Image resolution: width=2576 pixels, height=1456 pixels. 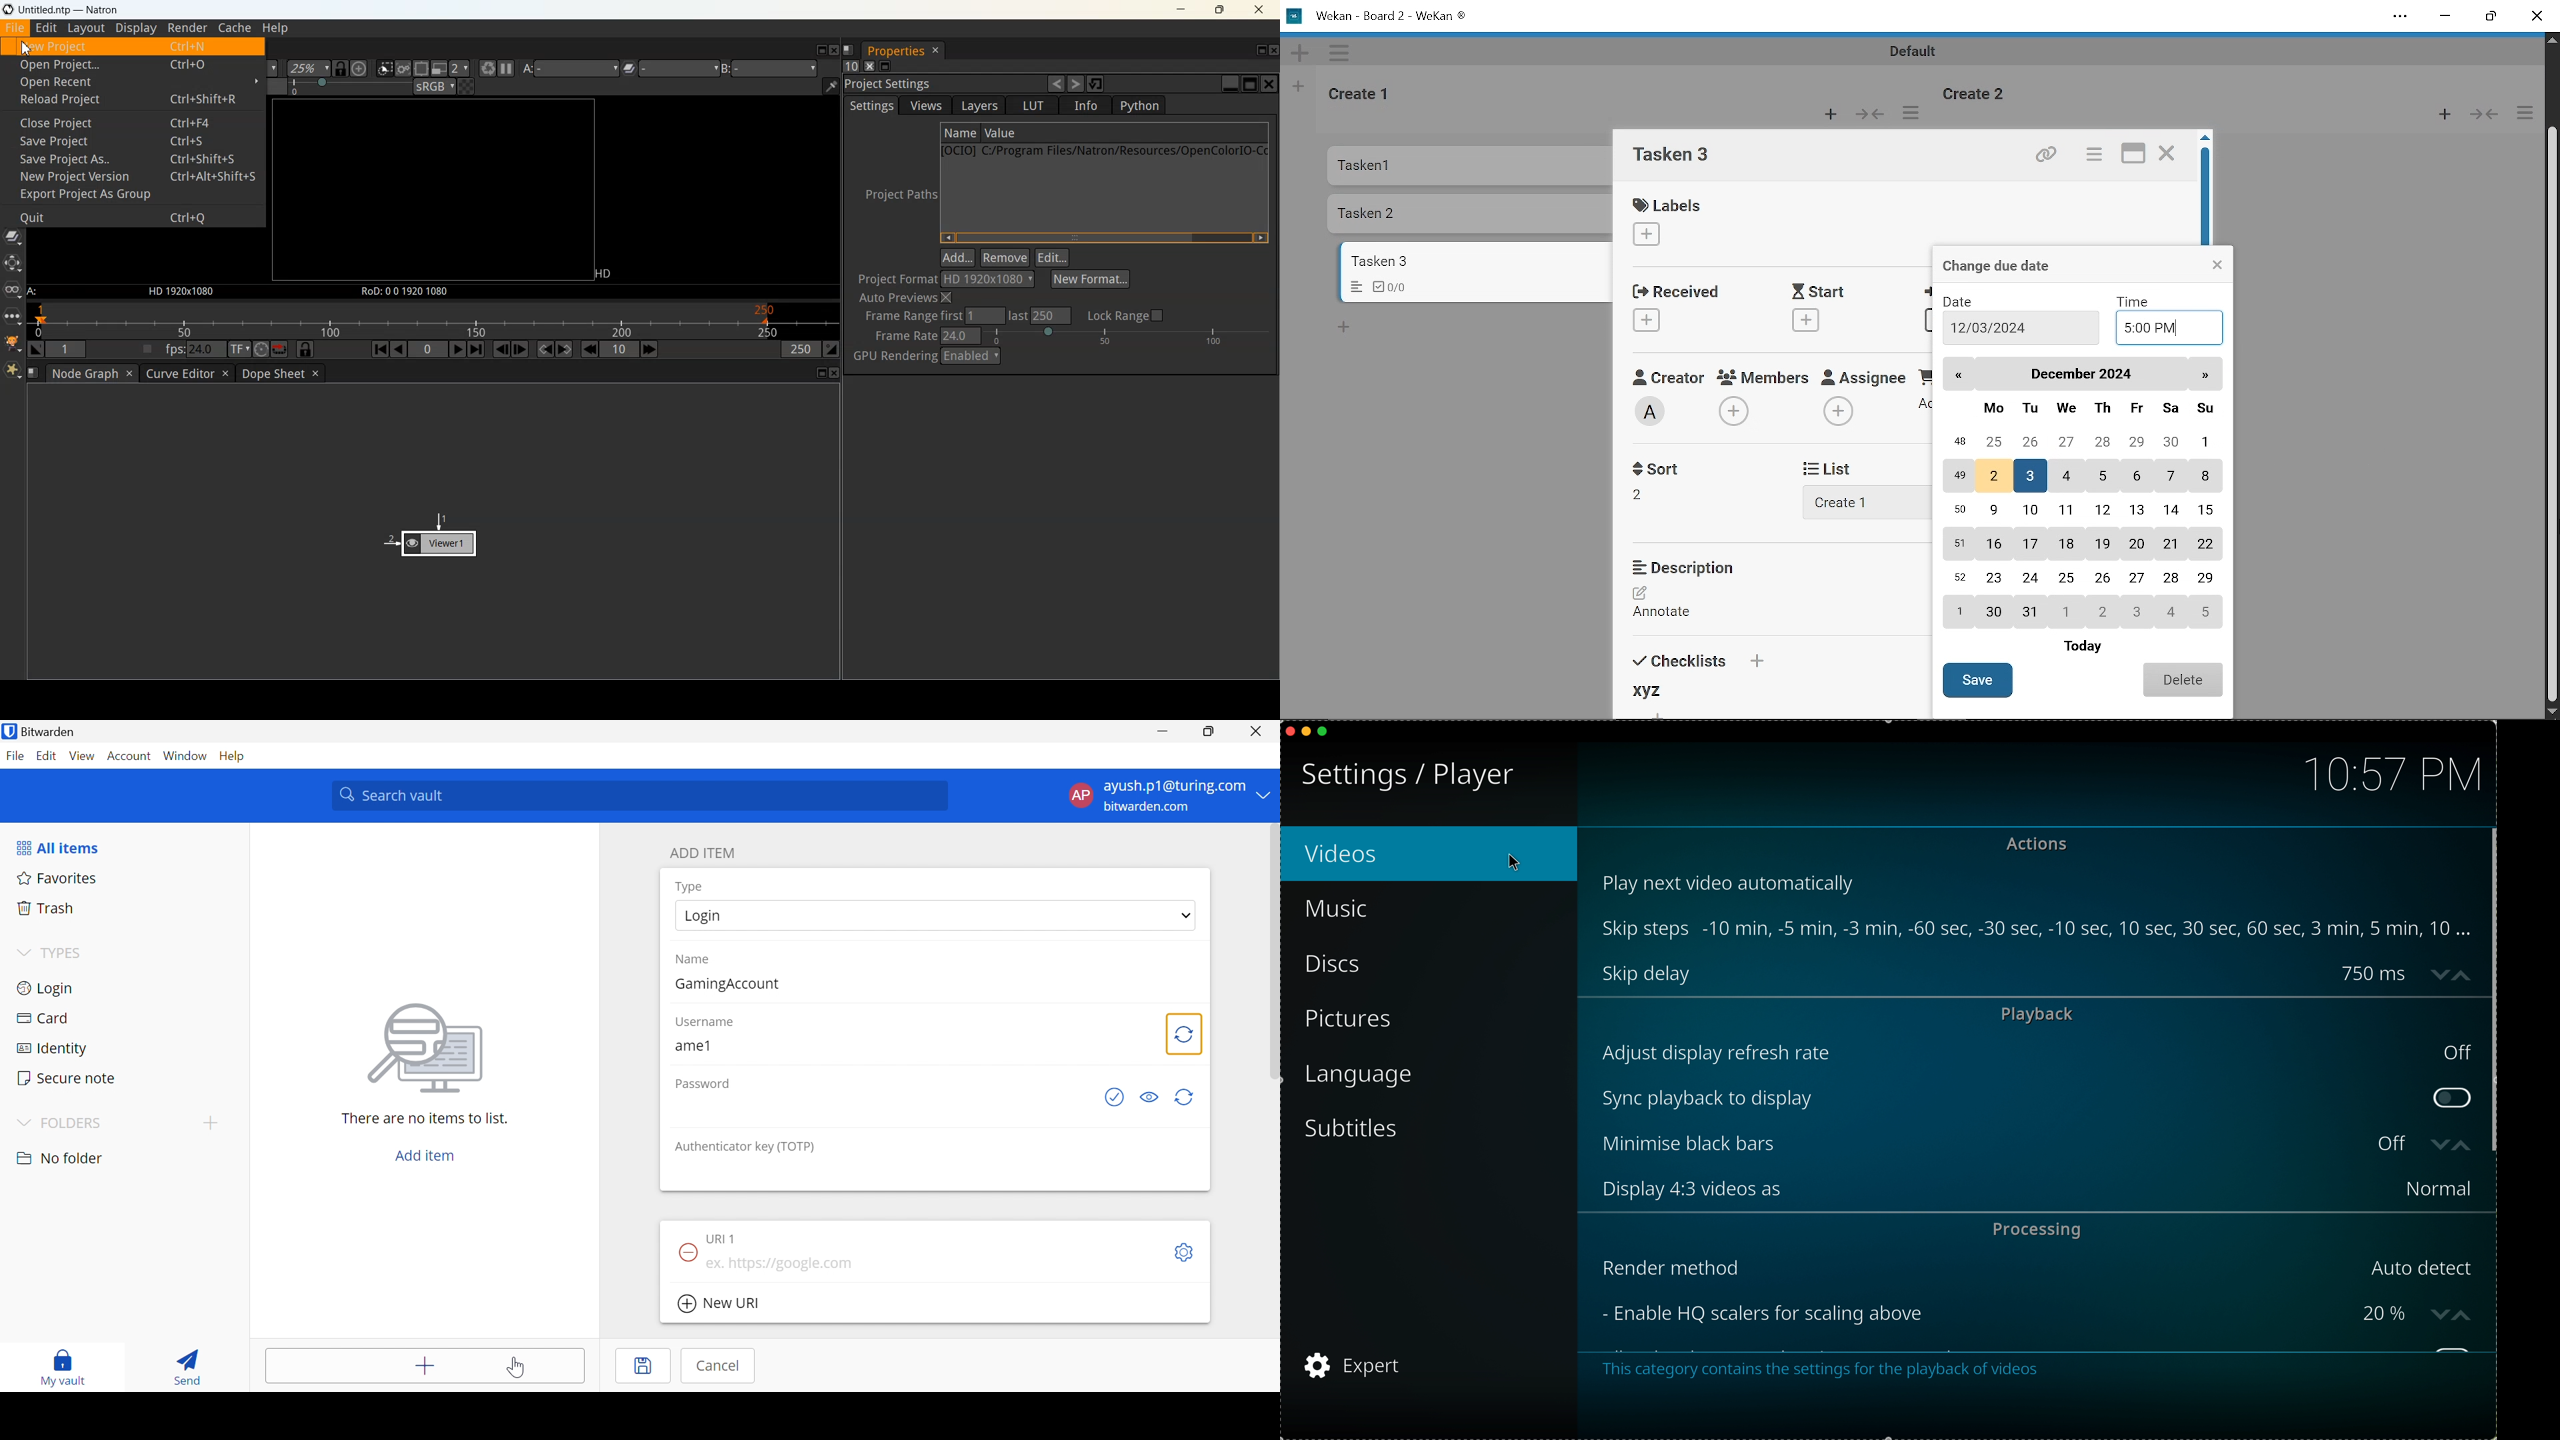 What do you see at coordinates (1679, 157) in the screenshot?
I see `card name` at bounding box center [1679, 157].